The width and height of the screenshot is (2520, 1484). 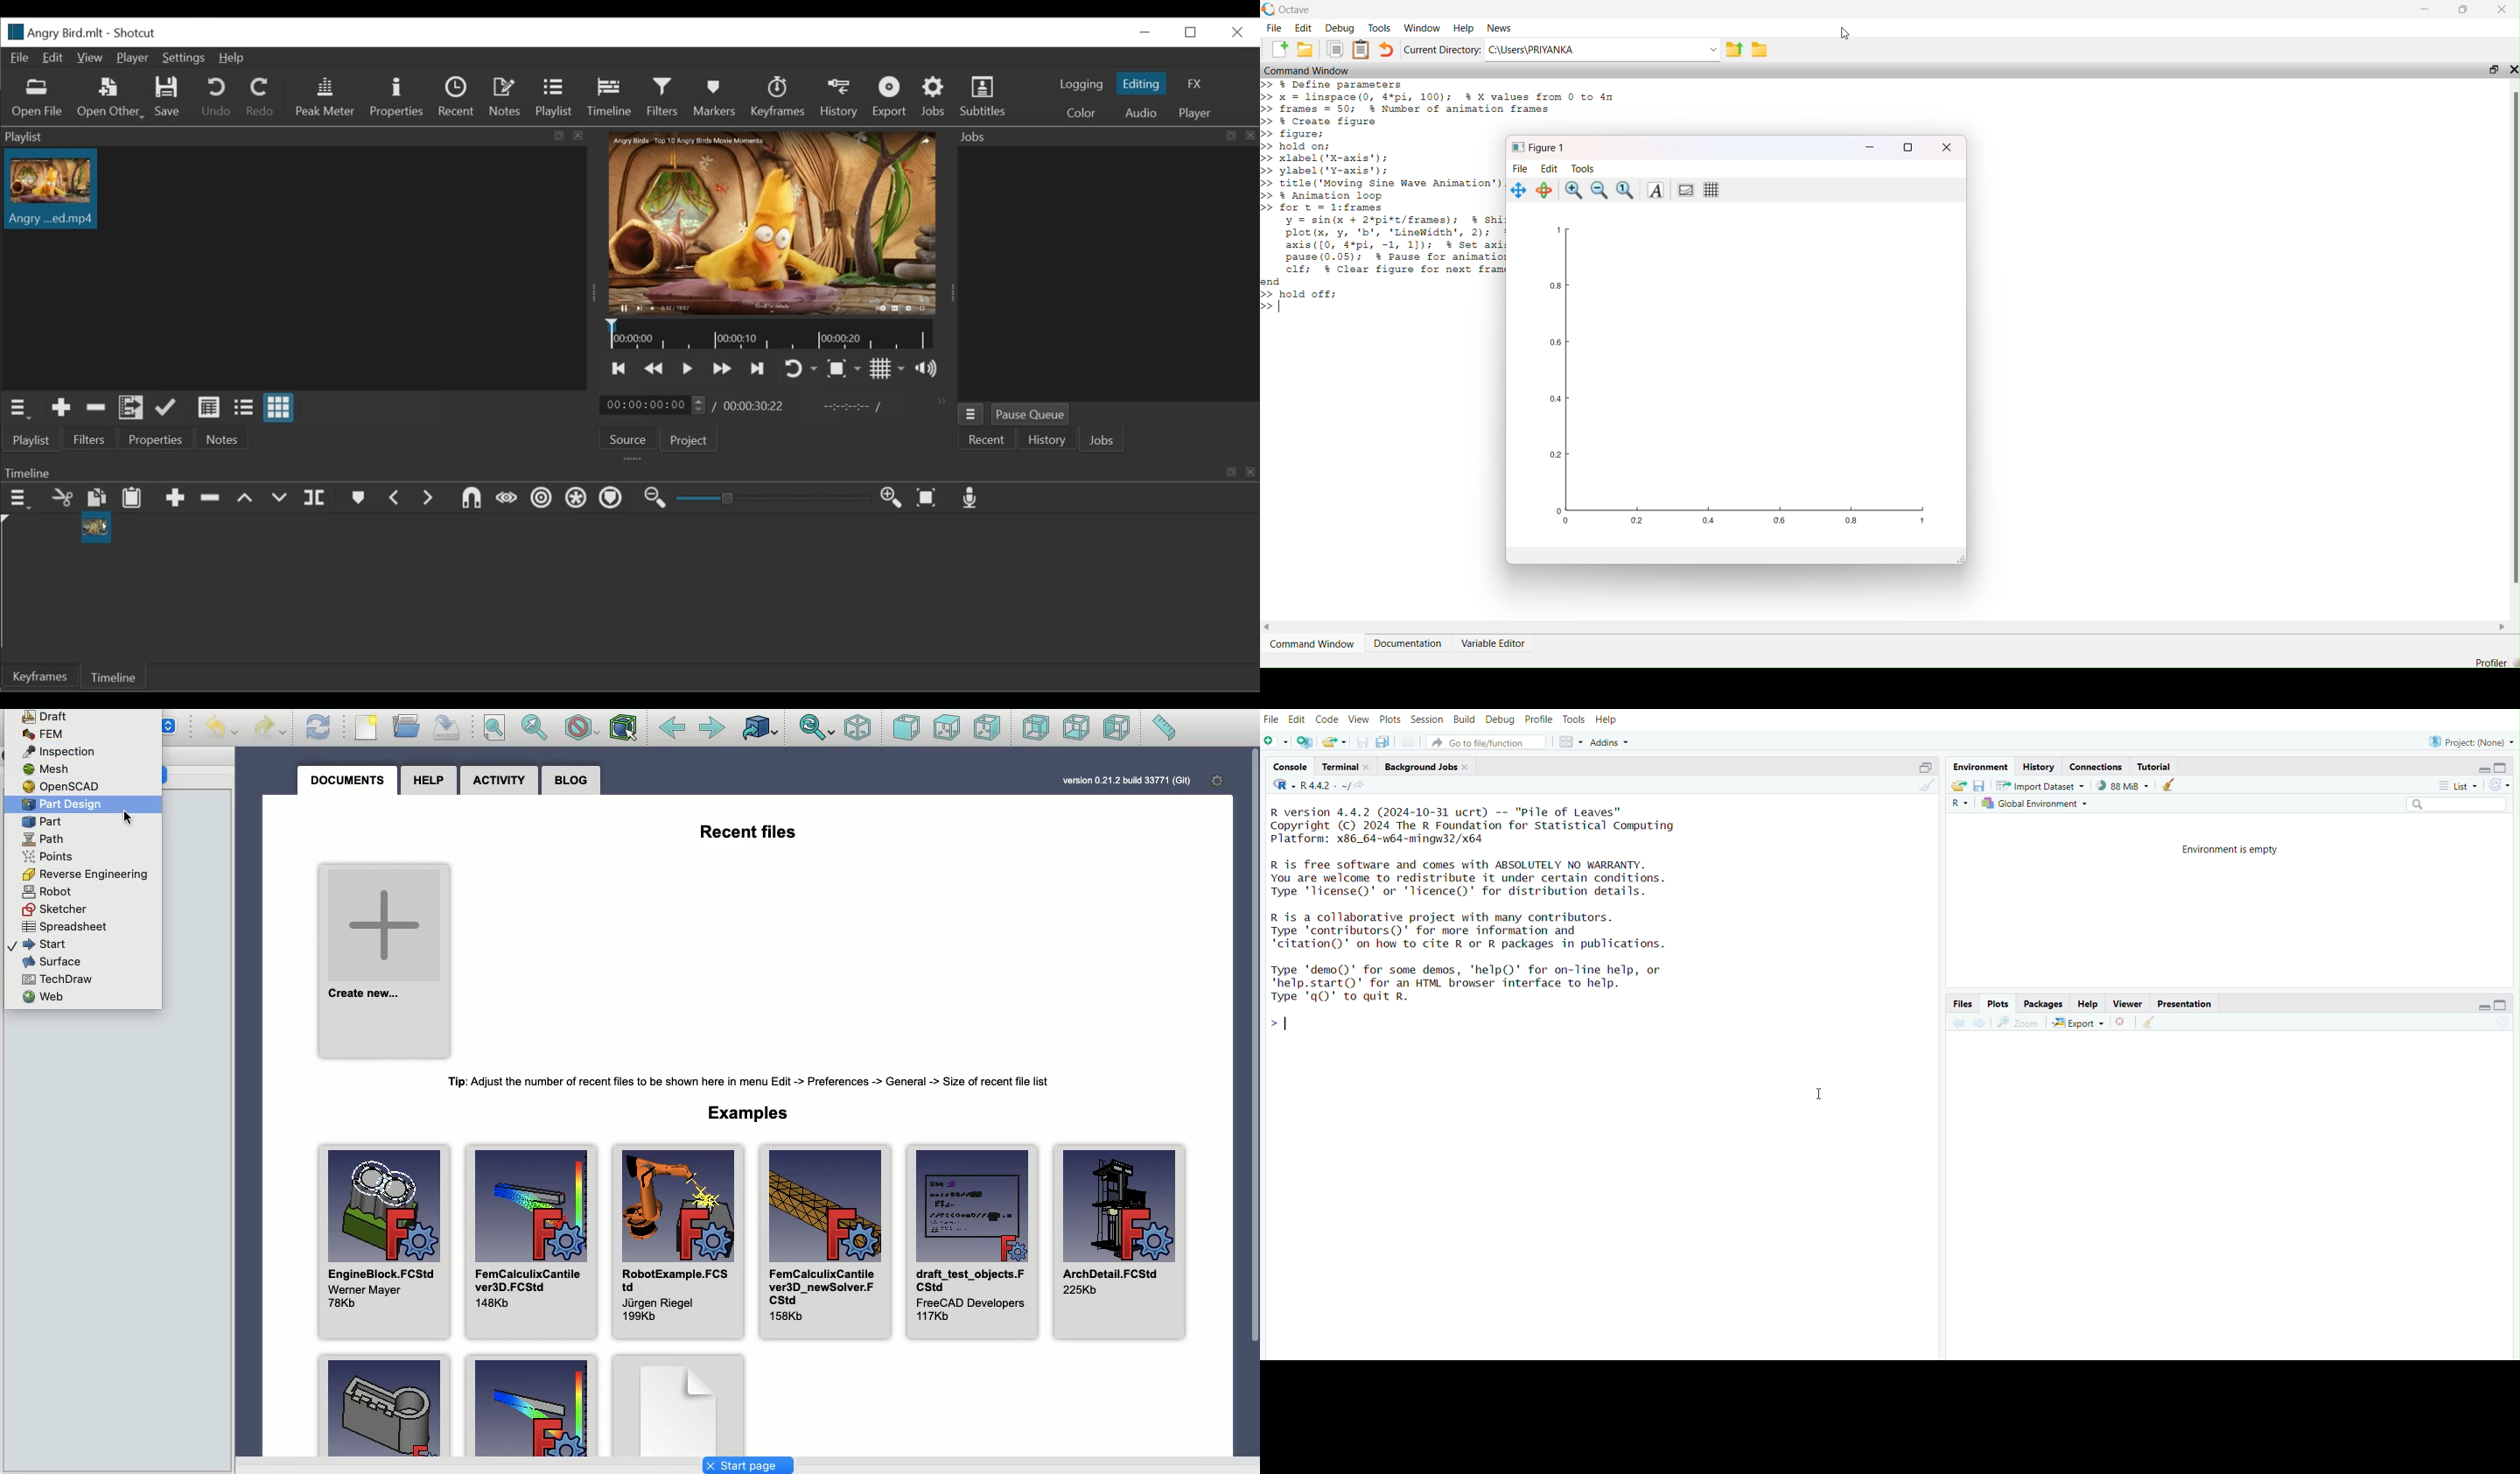 I want to click on profile, so click(x=1537, y=718).